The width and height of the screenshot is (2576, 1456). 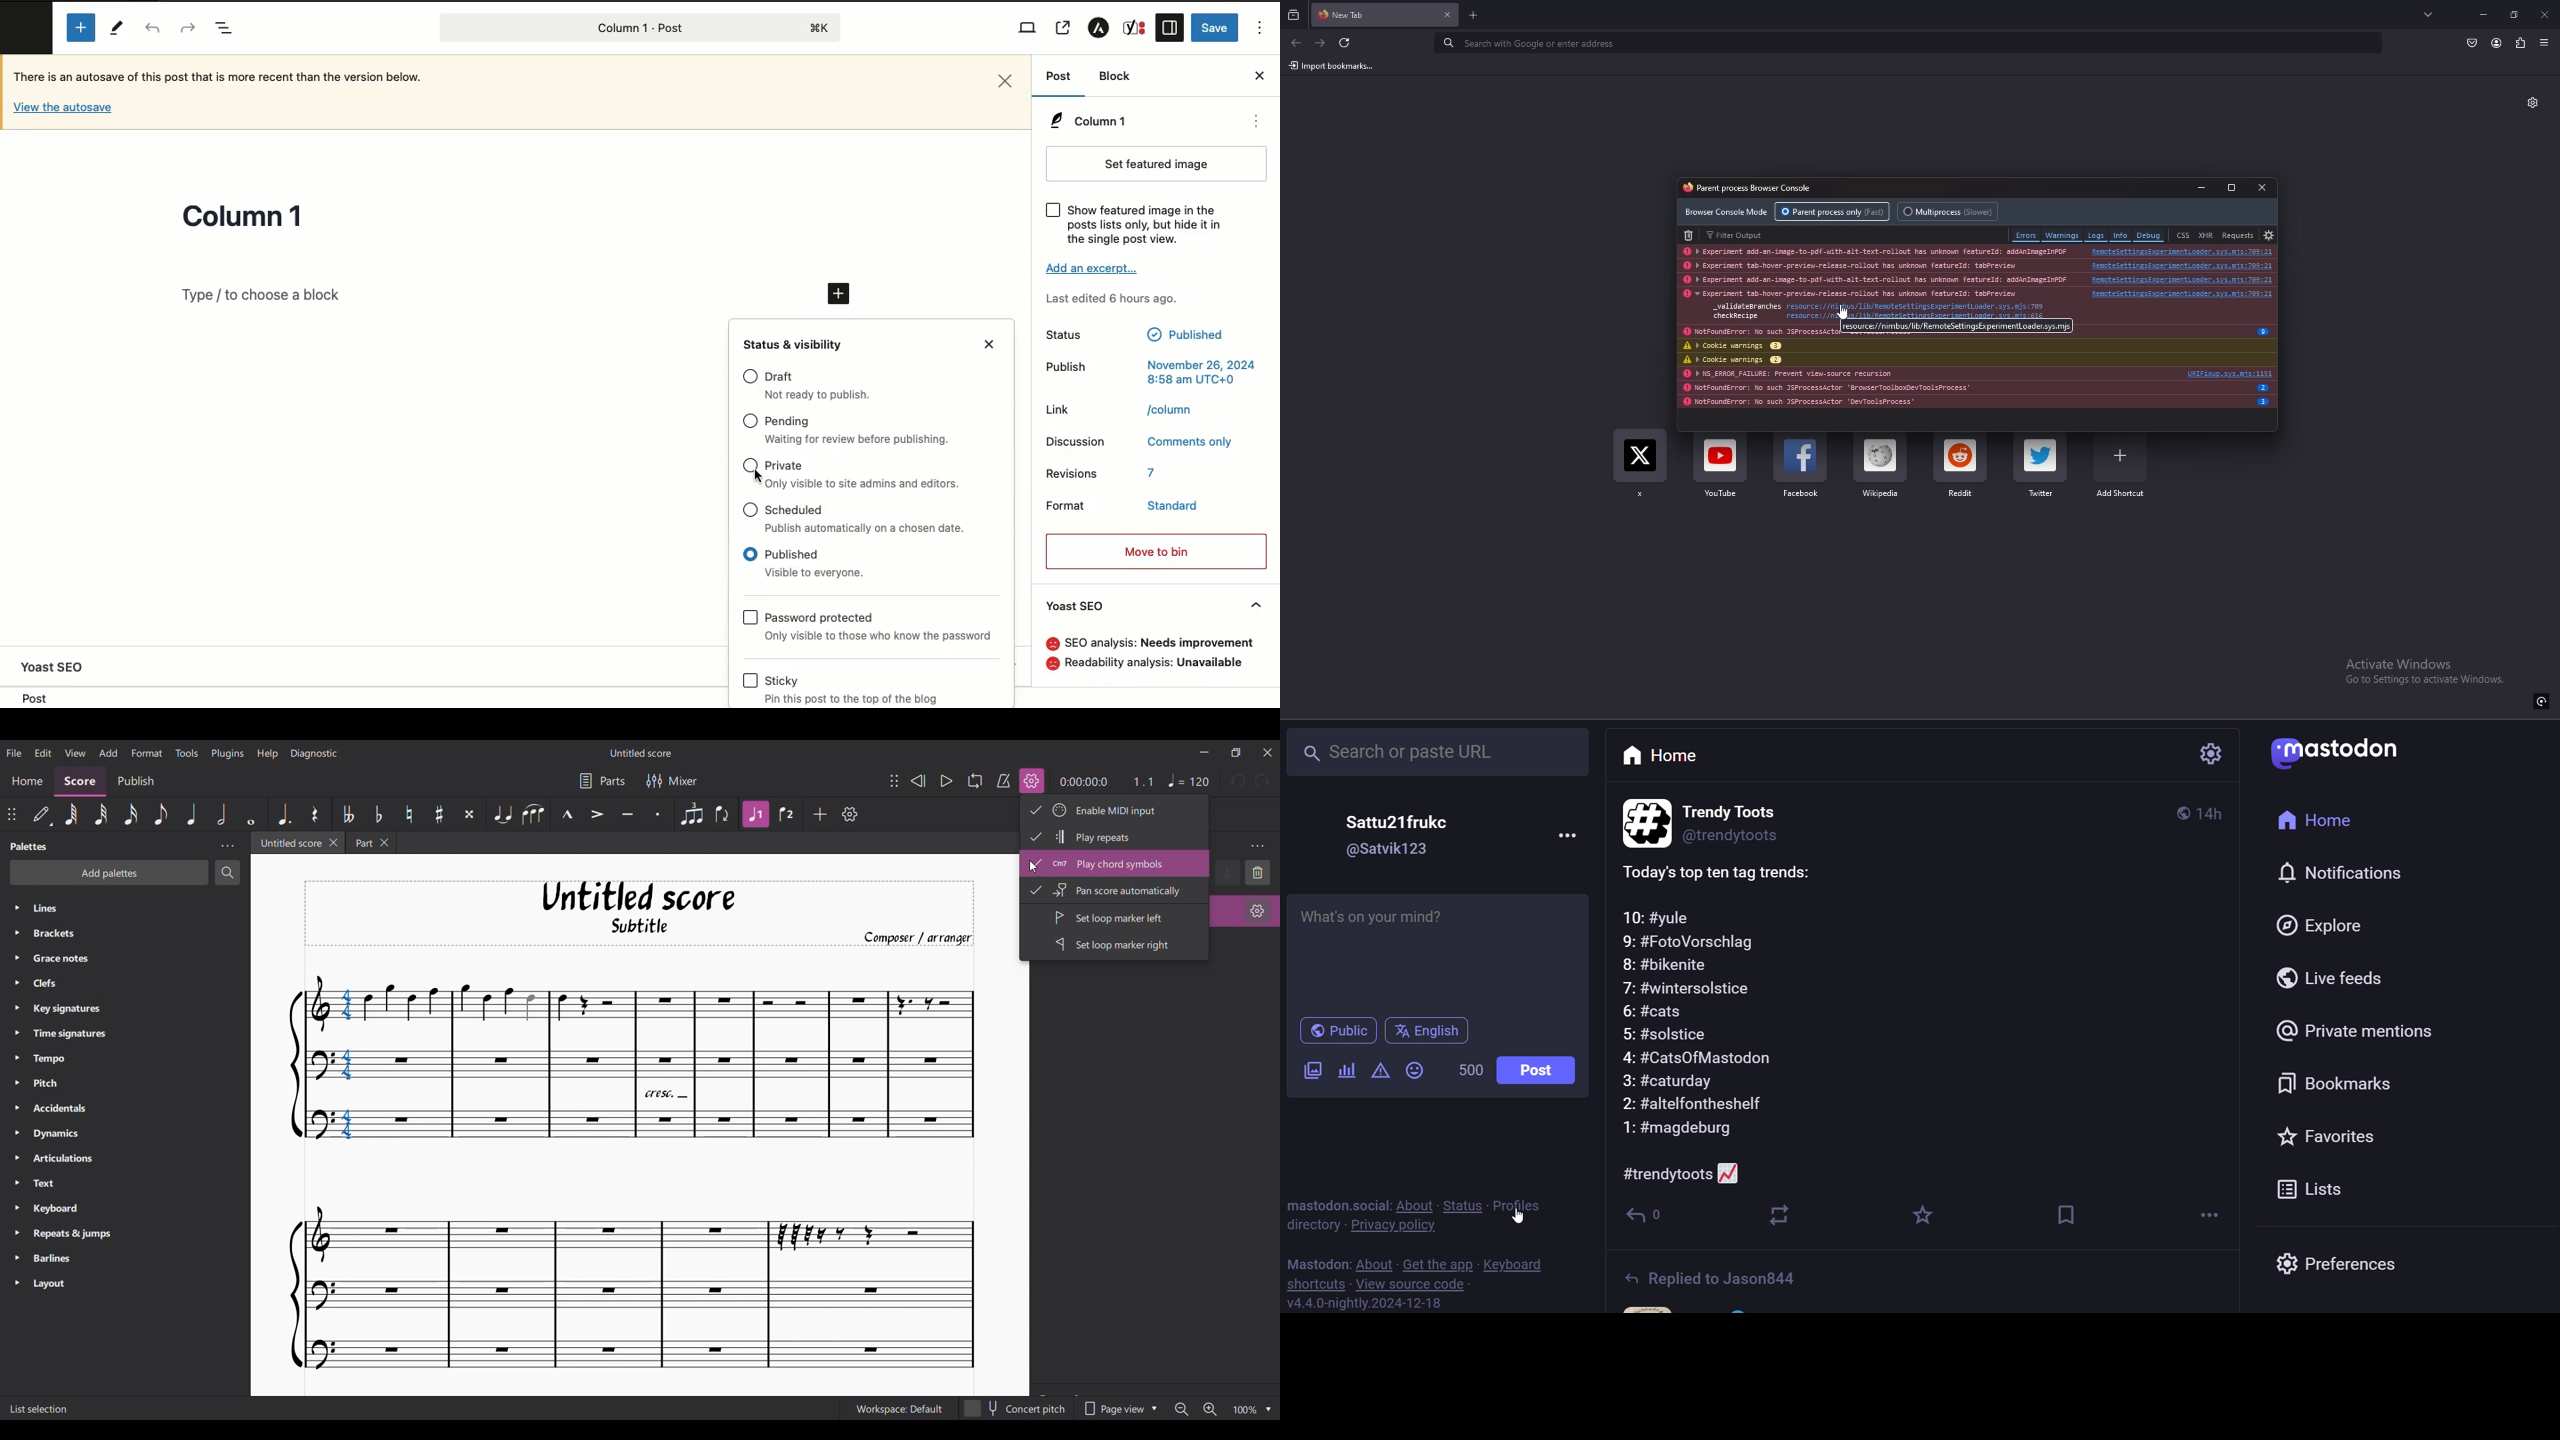 What do you see at coordinates (485, 295) in the screenshot?
I see `Add block` at bounding box center [485, 295].